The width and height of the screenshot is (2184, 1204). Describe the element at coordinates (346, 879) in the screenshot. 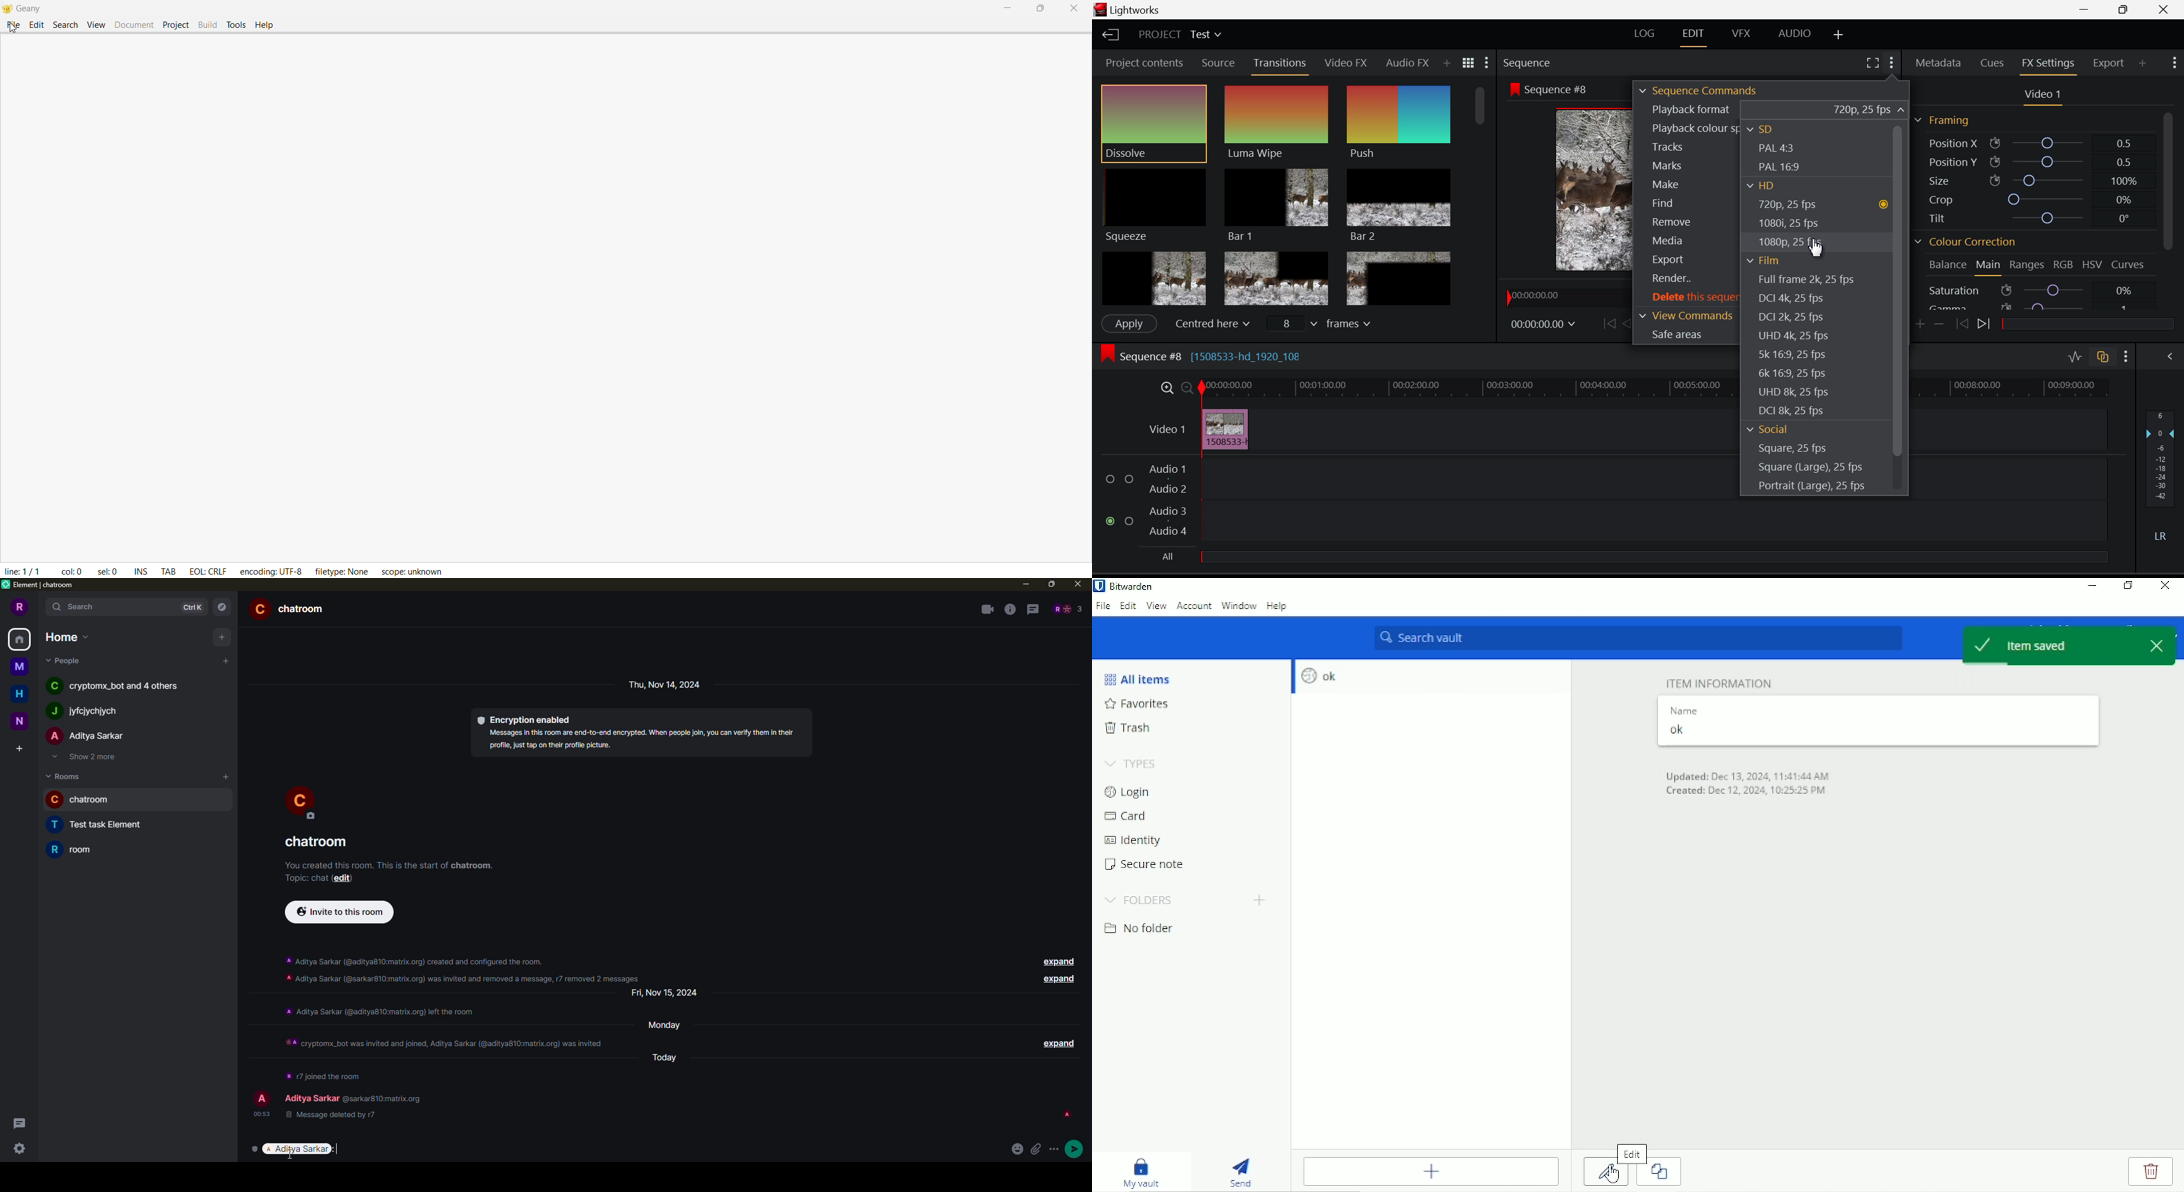

I see `edit` at that location.